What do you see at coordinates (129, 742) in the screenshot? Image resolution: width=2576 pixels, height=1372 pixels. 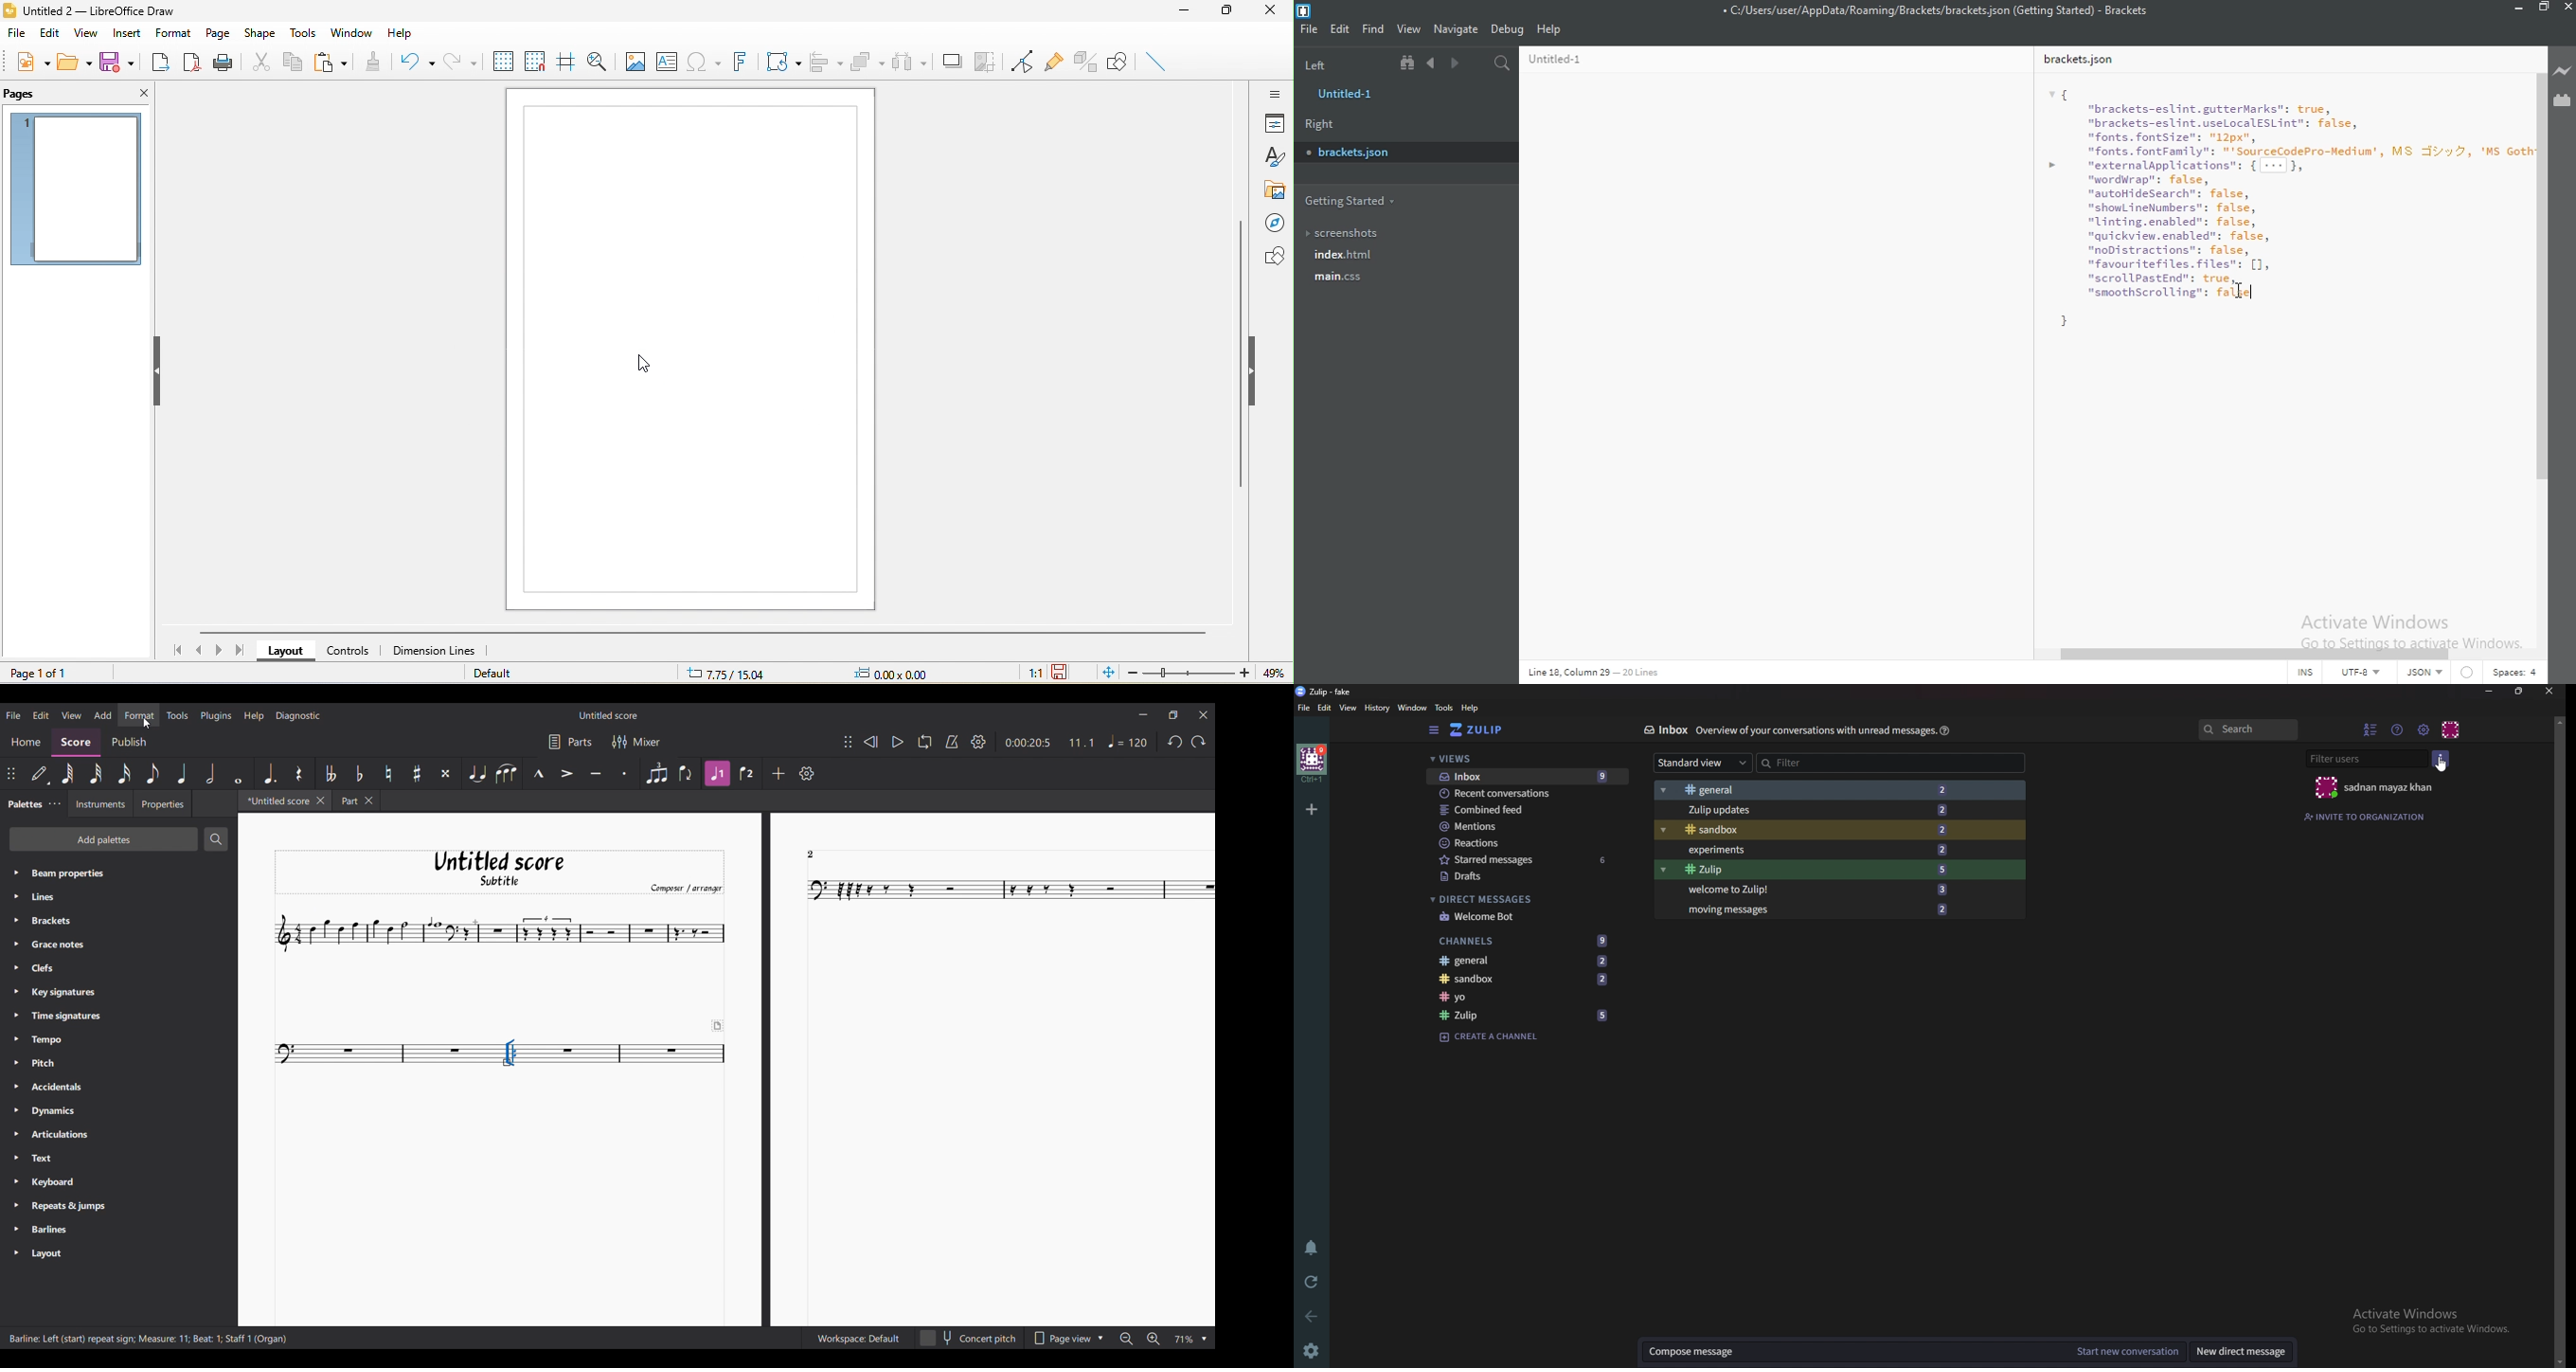 I see `Publish` at bounding box center [129, 742].